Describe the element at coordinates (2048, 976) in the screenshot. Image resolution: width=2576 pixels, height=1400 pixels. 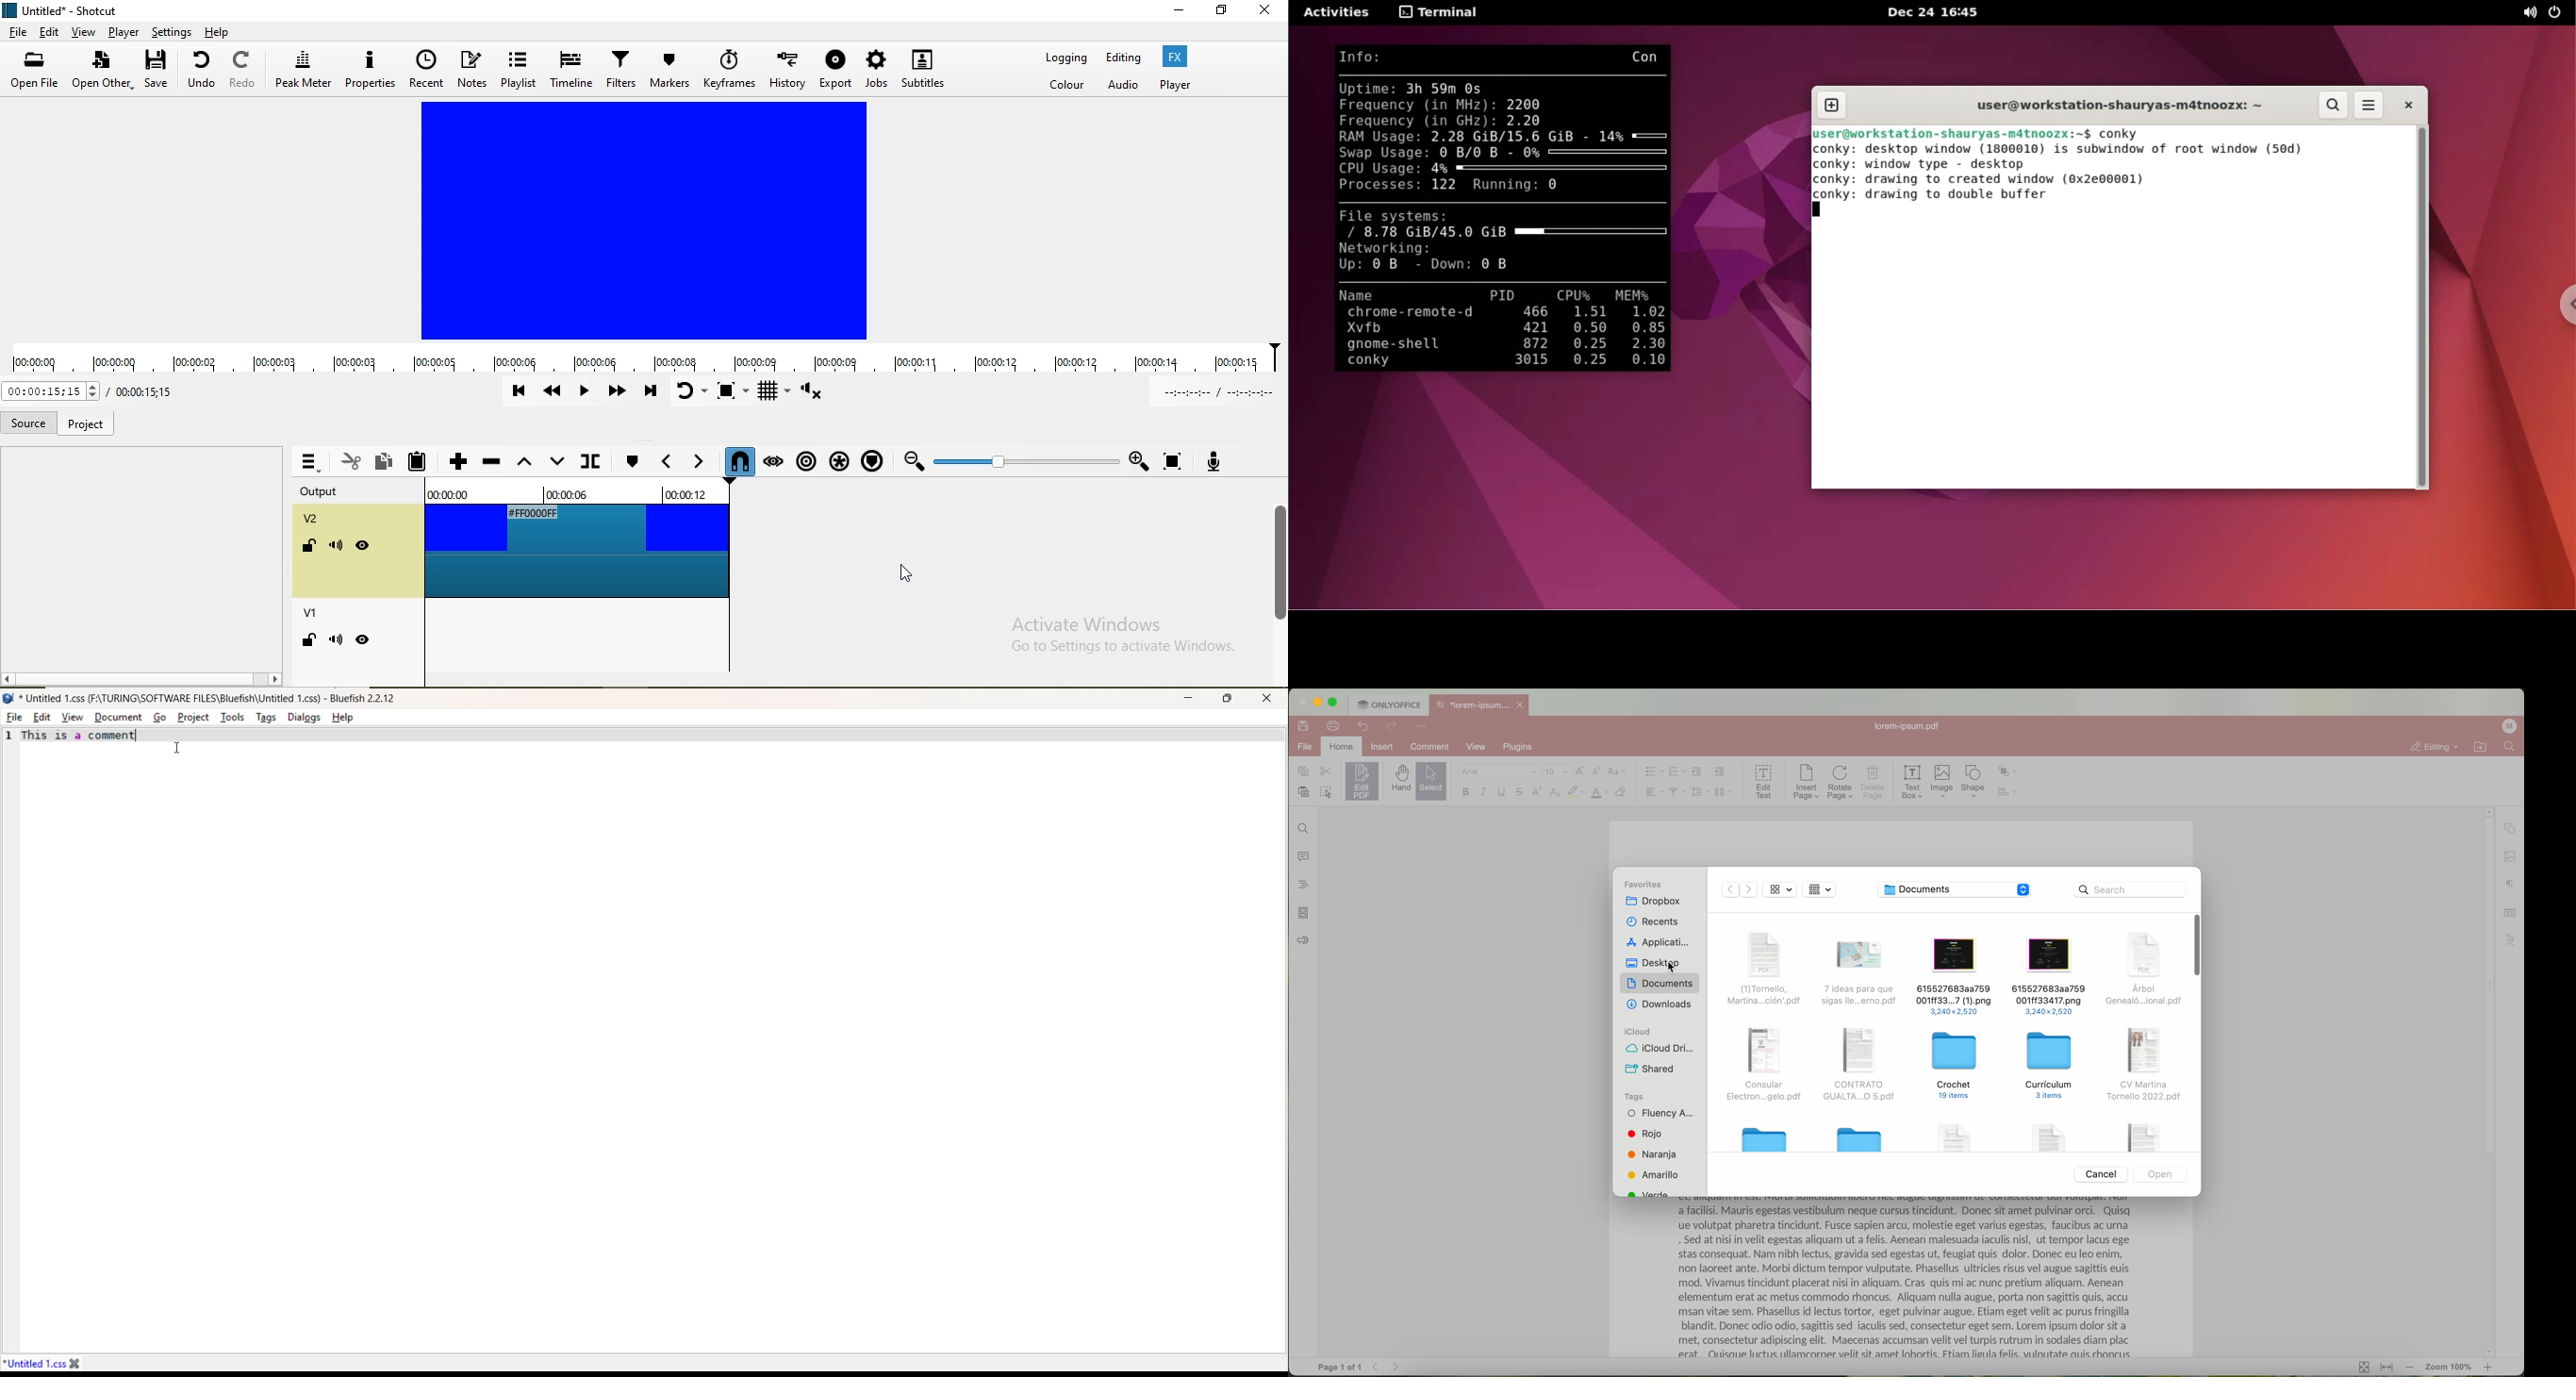
I see `615527683aa759
001ff33417.png
3,240%x2,520` at that location.